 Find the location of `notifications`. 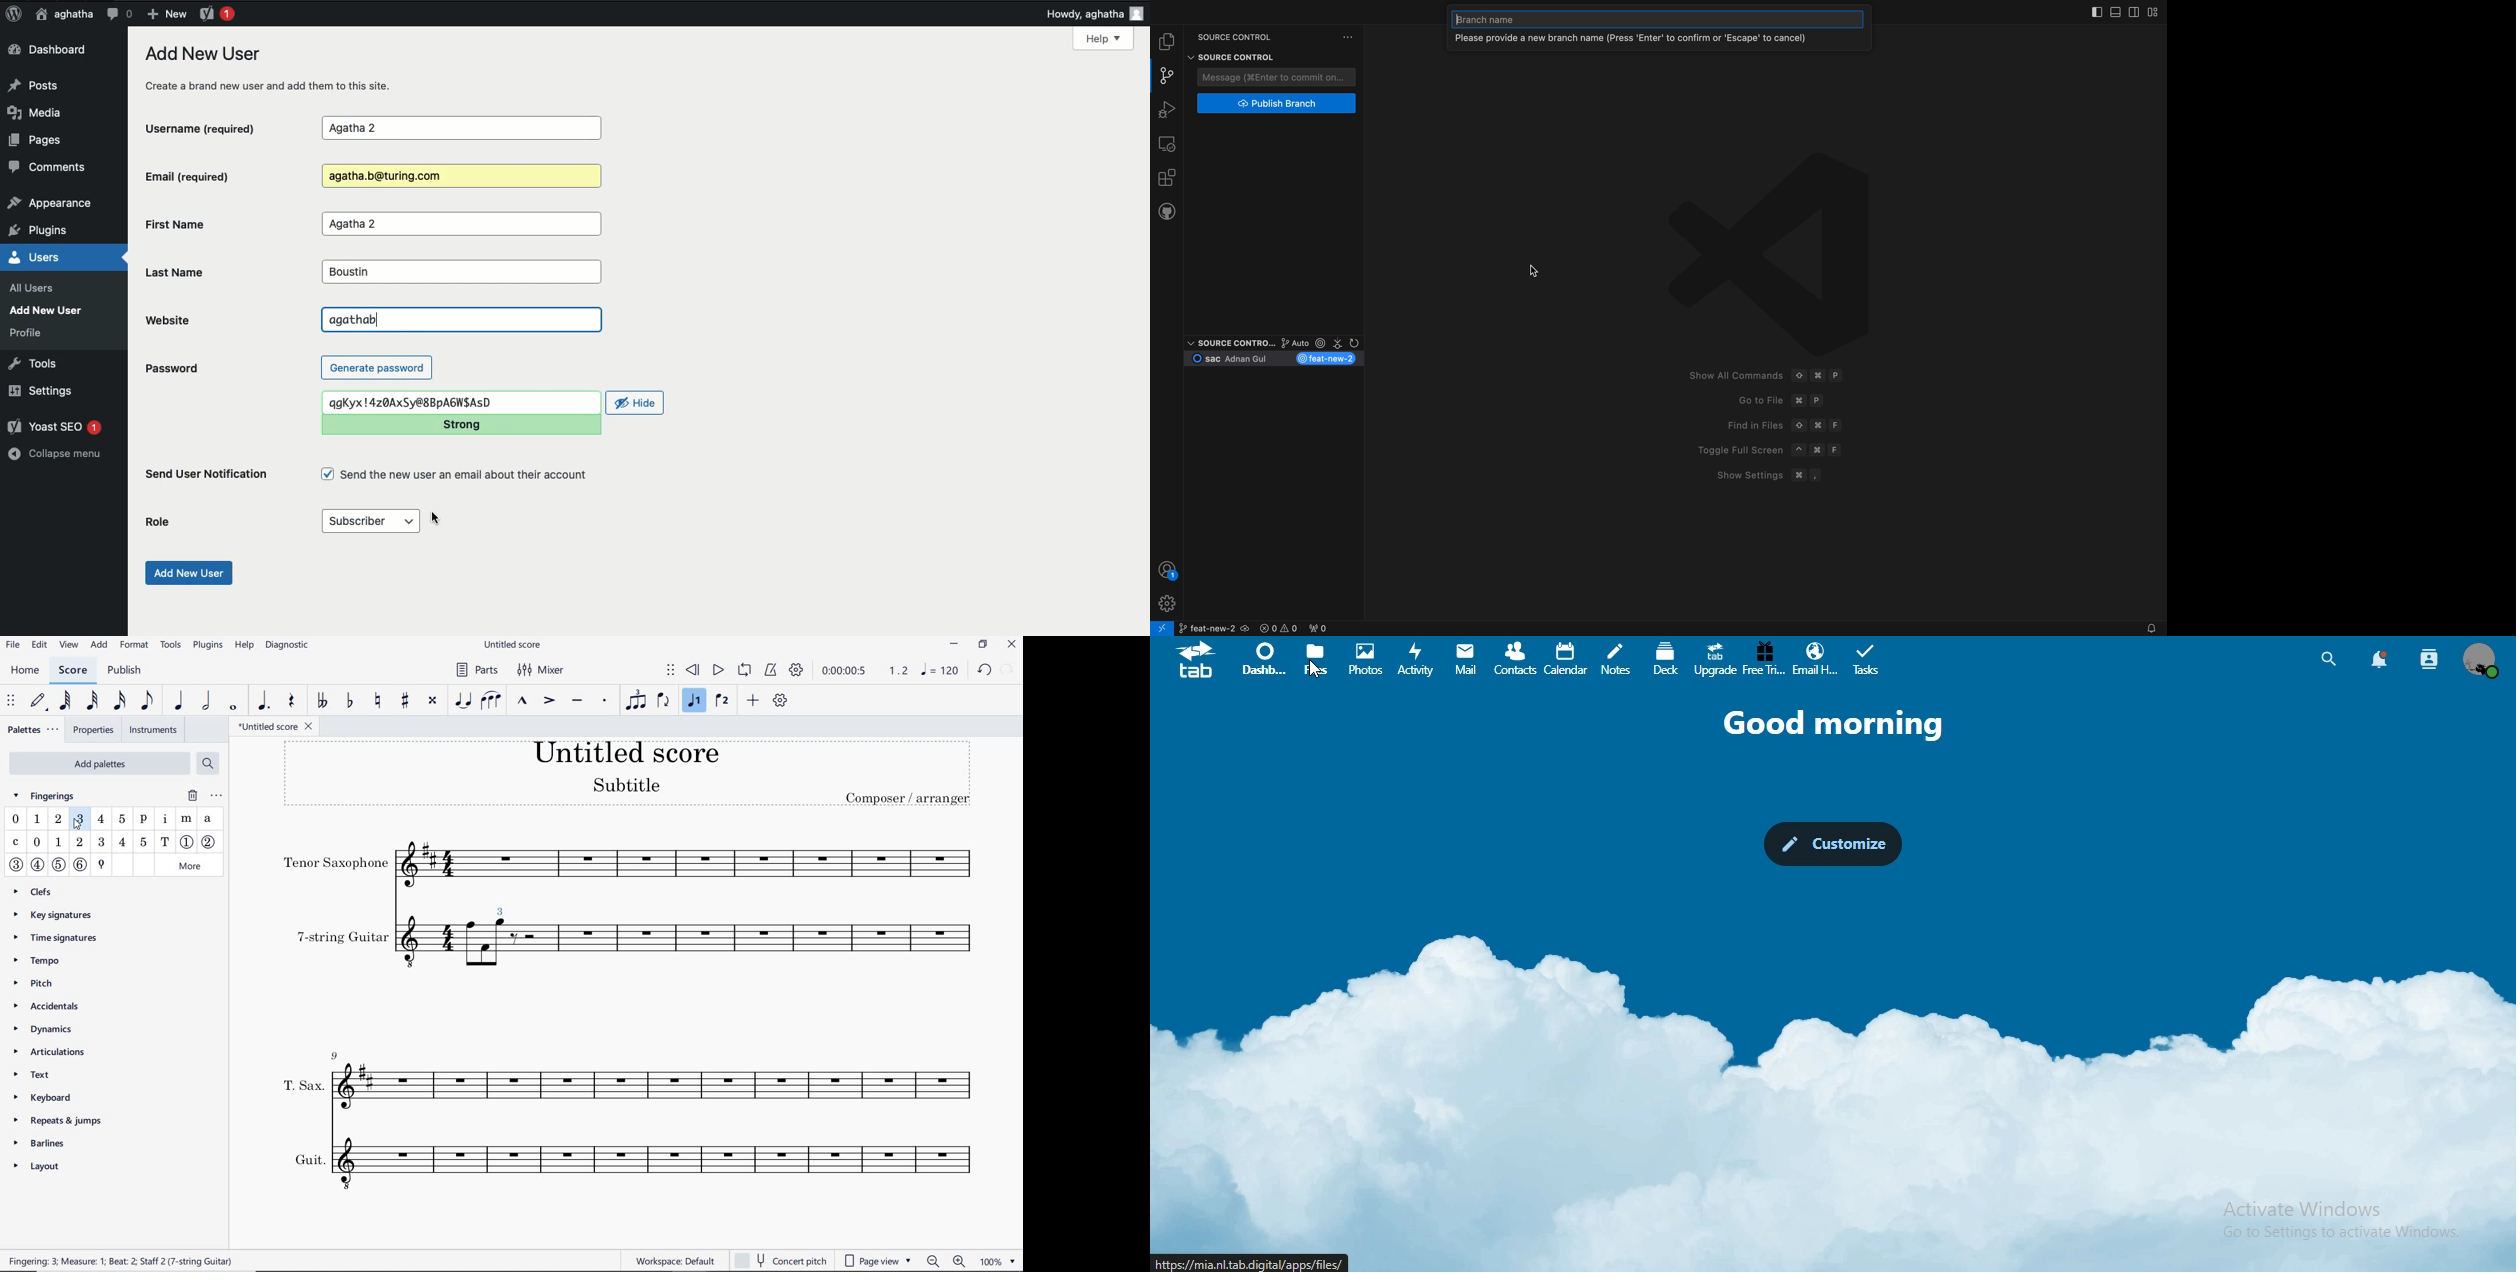

notifications is located at coordinates (2379, 658).